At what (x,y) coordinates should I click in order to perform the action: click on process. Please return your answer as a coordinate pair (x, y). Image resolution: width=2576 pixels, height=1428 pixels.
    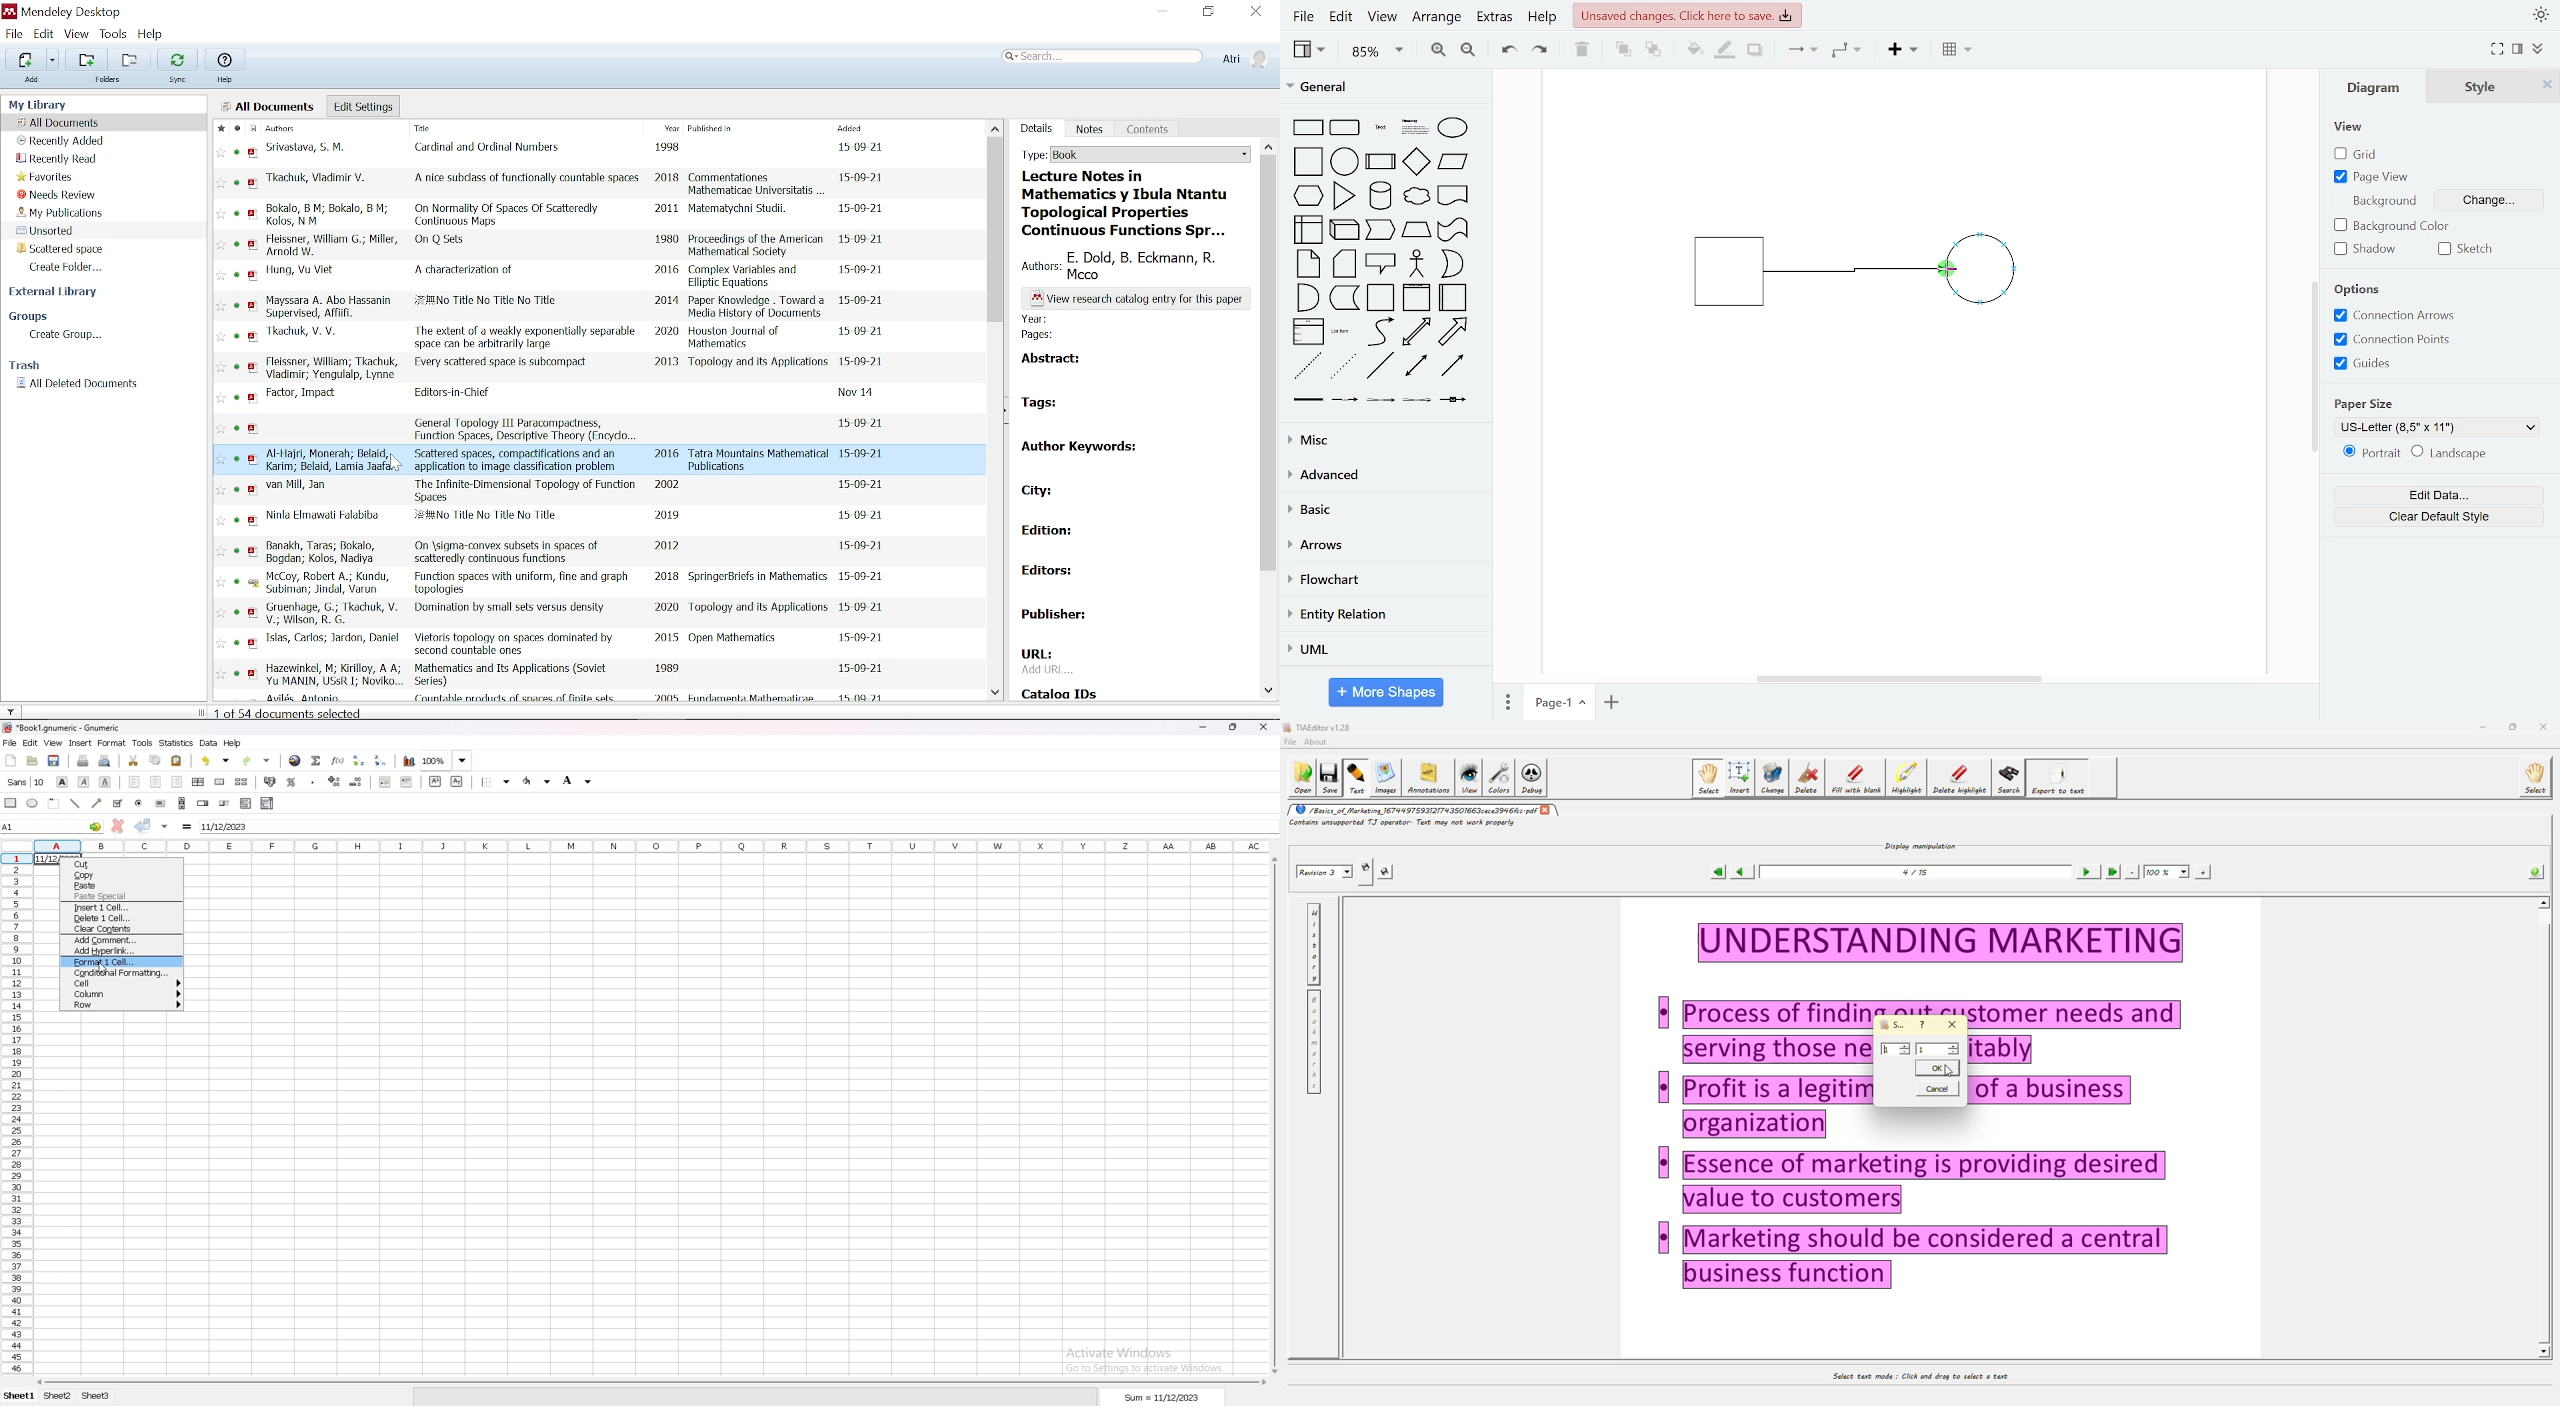
    Looking at the image, I should click on (1381, 163).